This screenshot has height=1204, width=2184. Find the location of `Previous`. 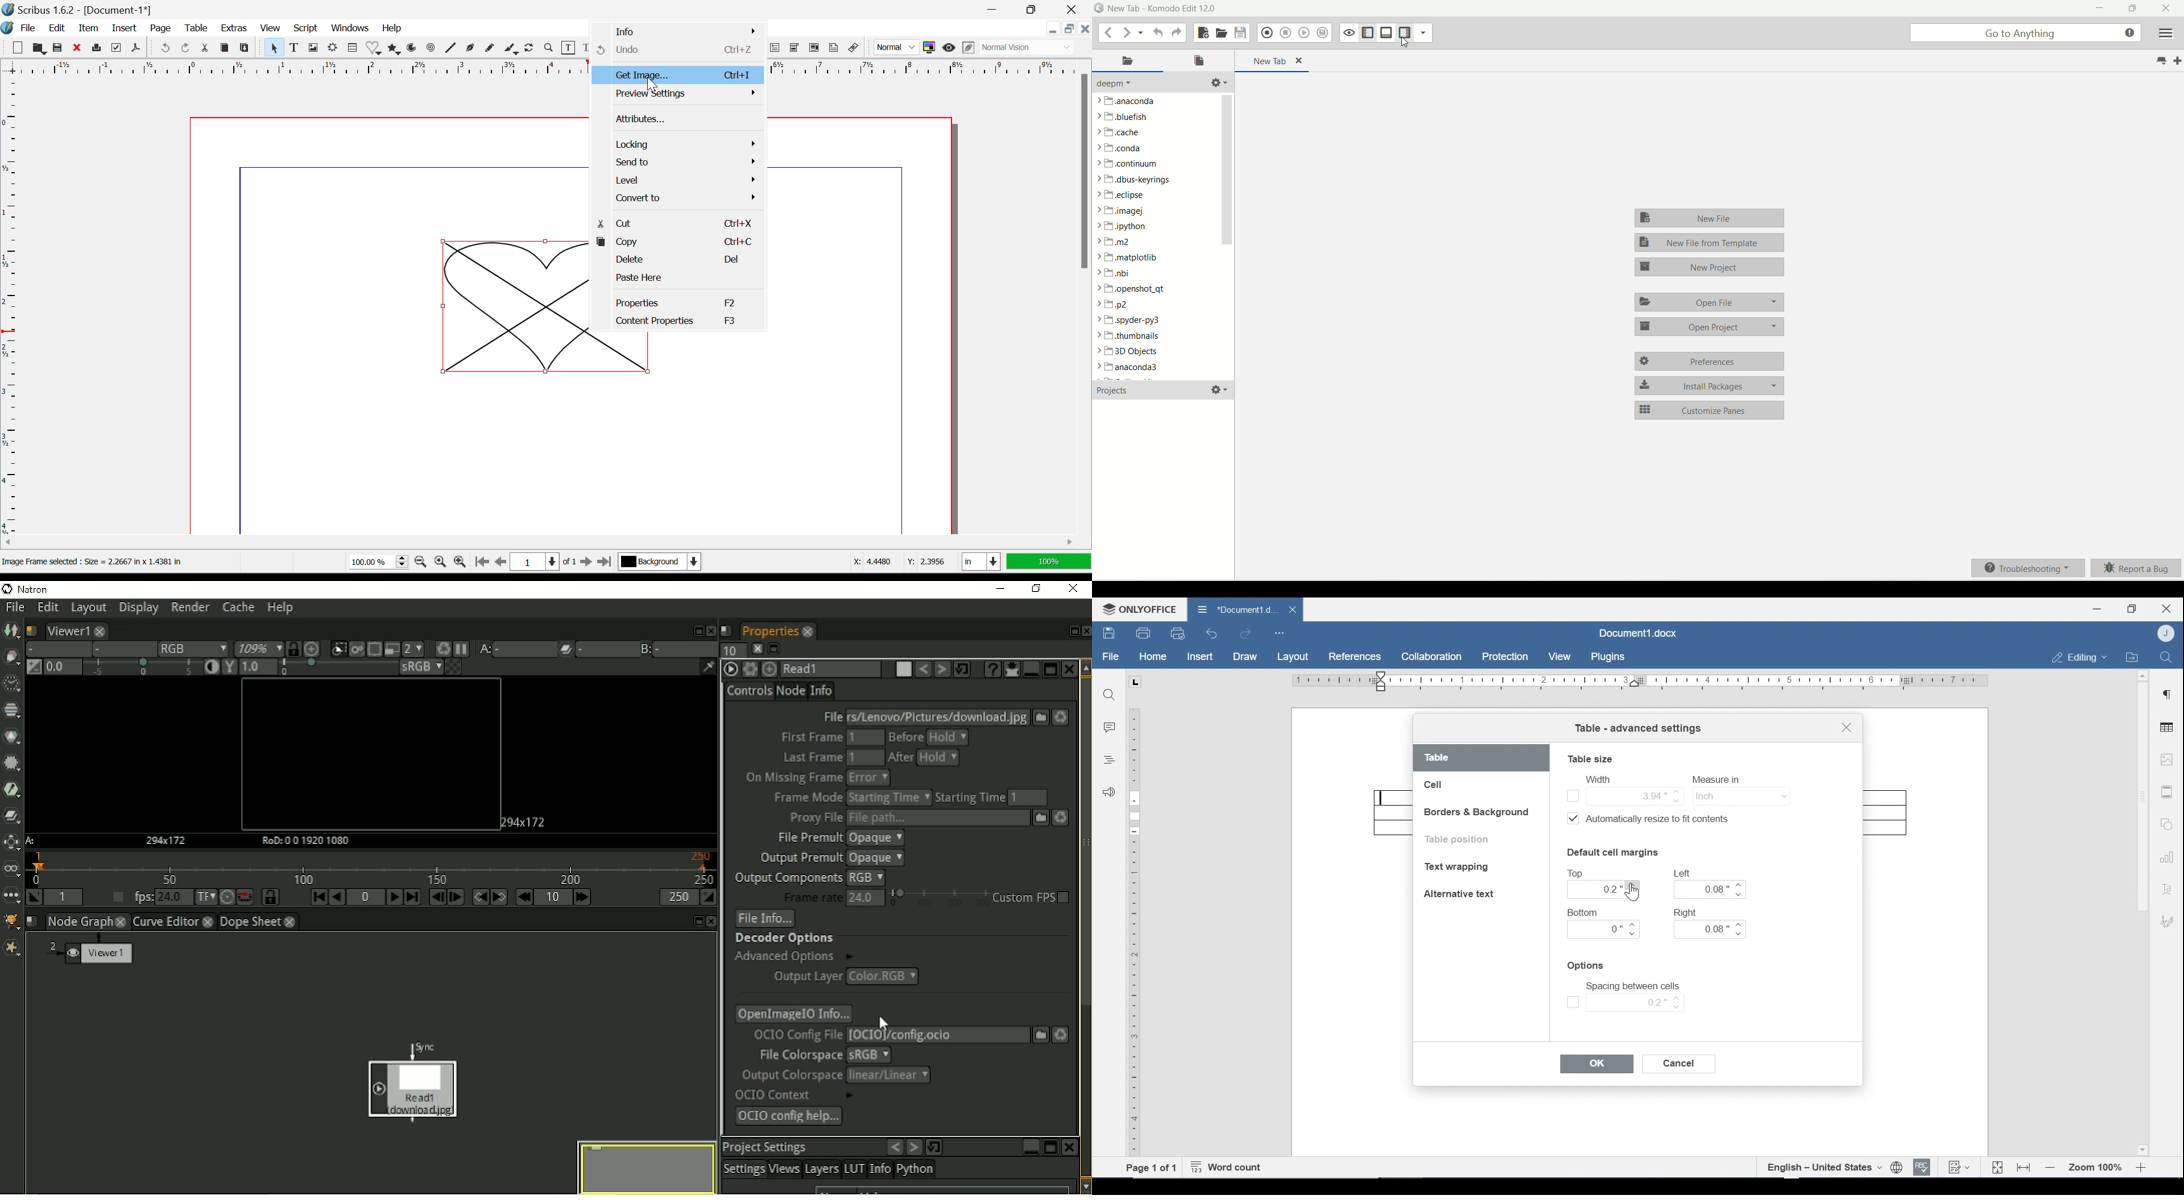

Previous is located at coordinates (501, 563).